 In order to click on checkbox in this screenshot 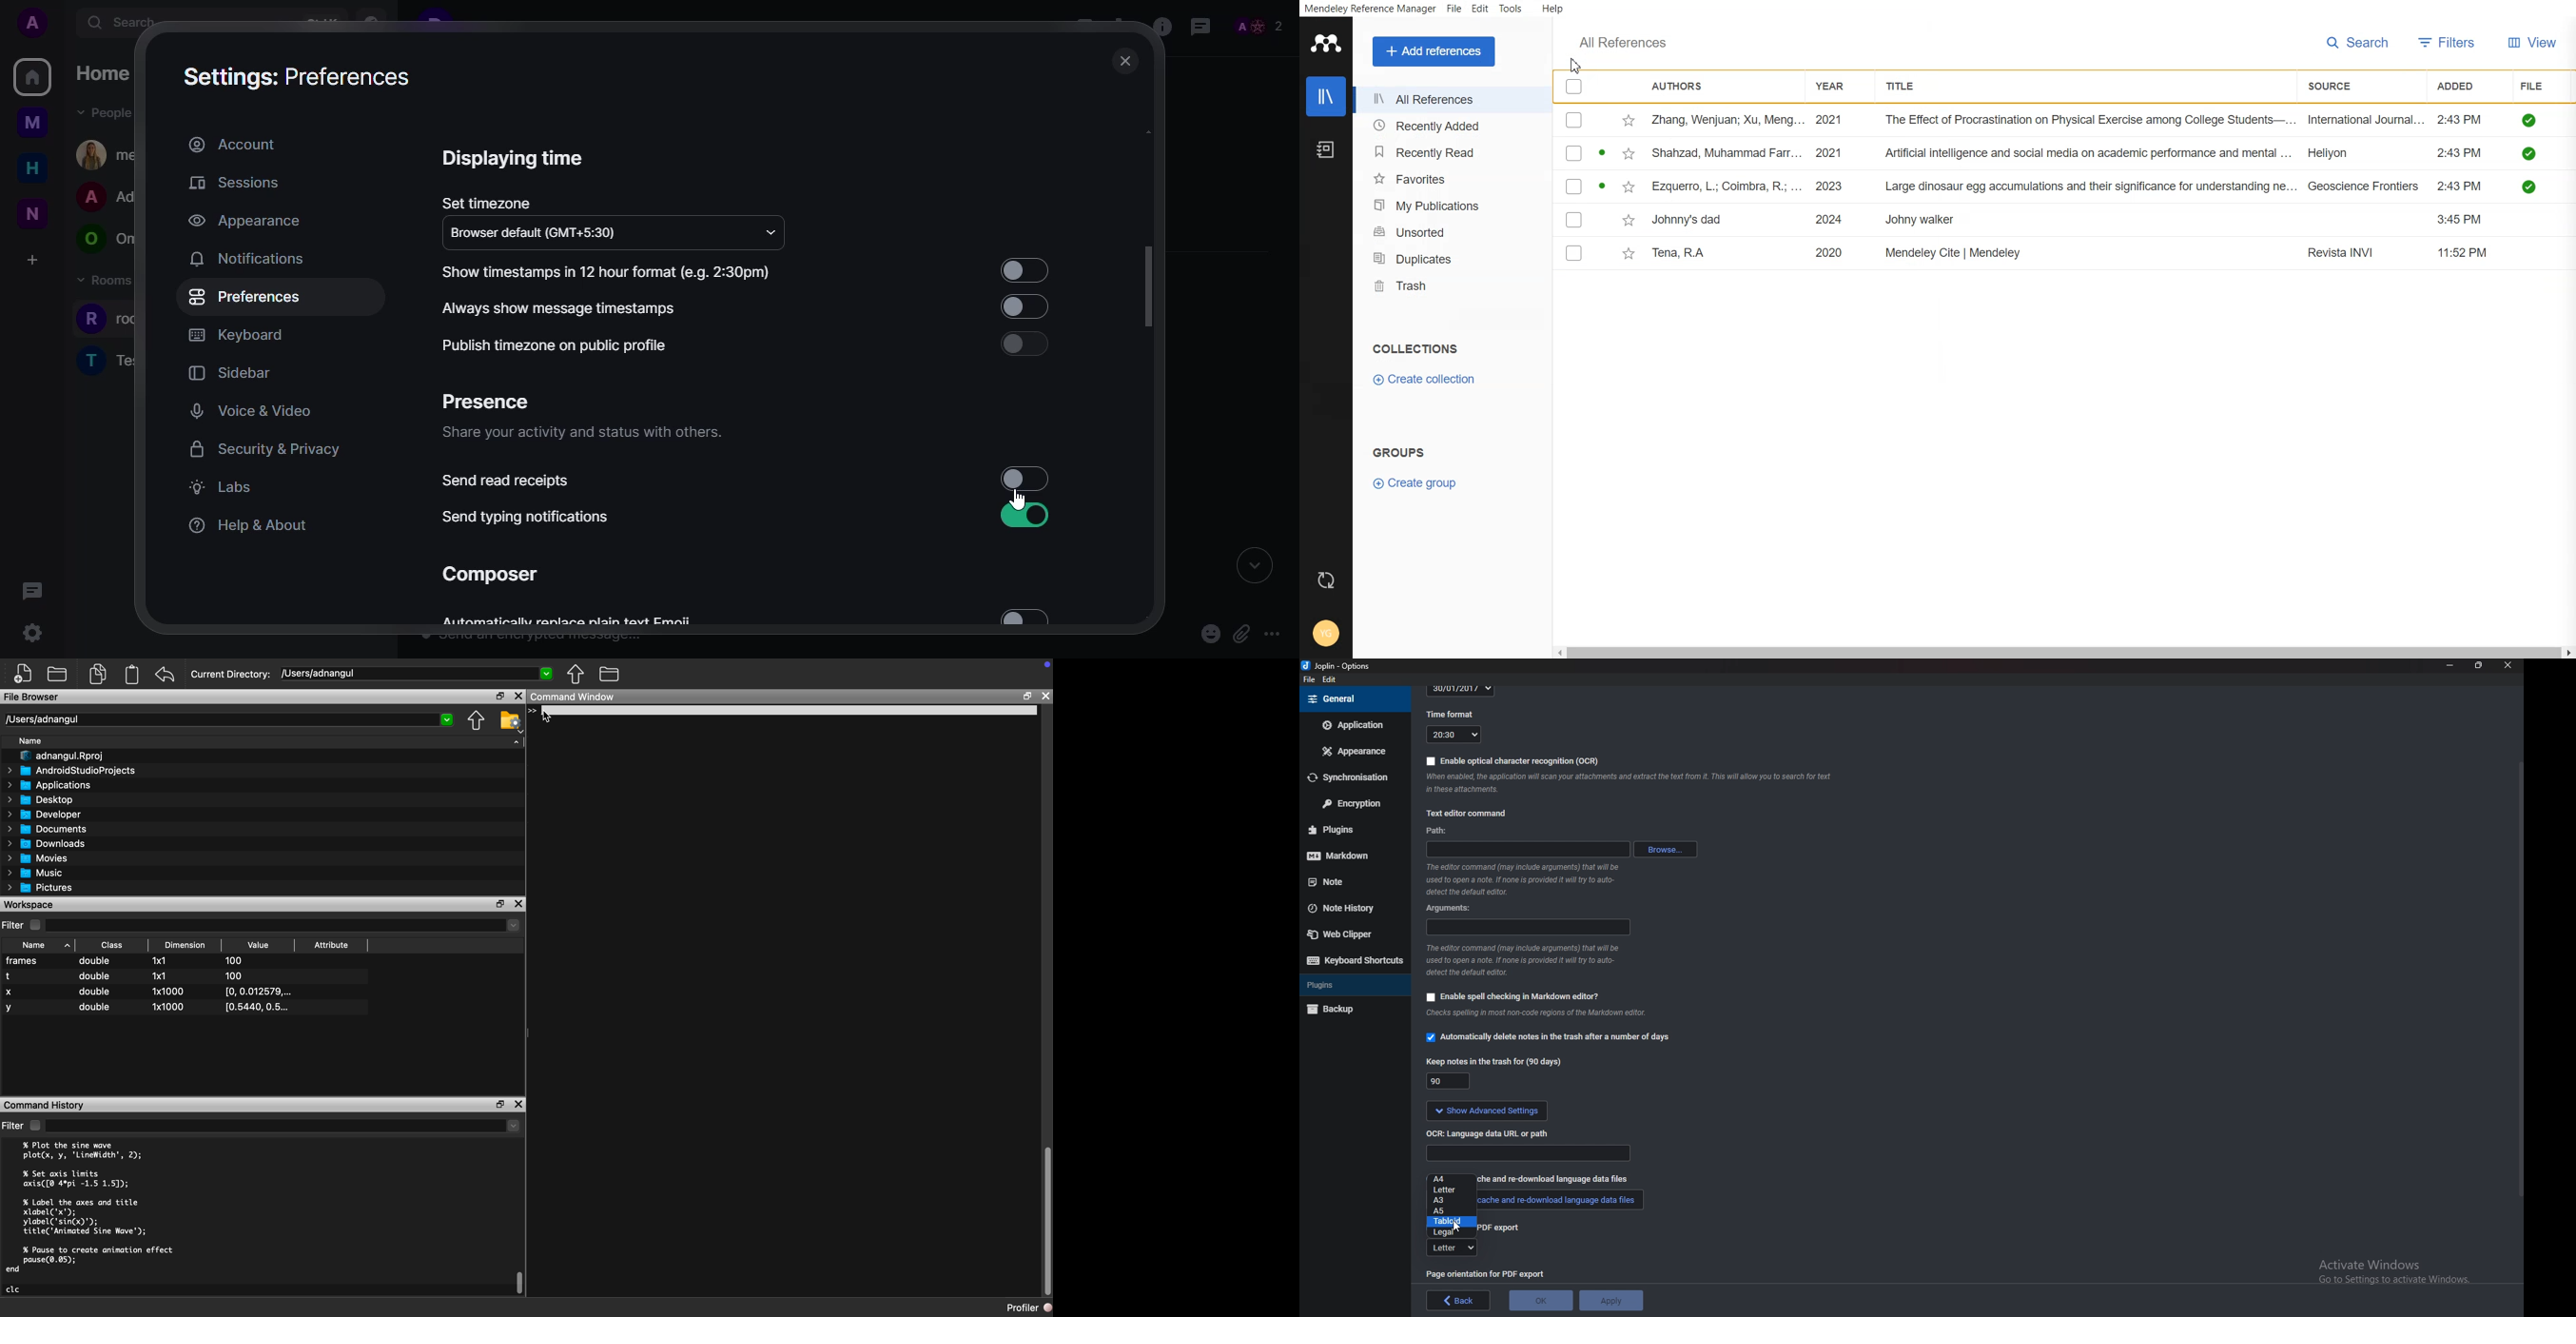, I will do `click(1575, 120)`.